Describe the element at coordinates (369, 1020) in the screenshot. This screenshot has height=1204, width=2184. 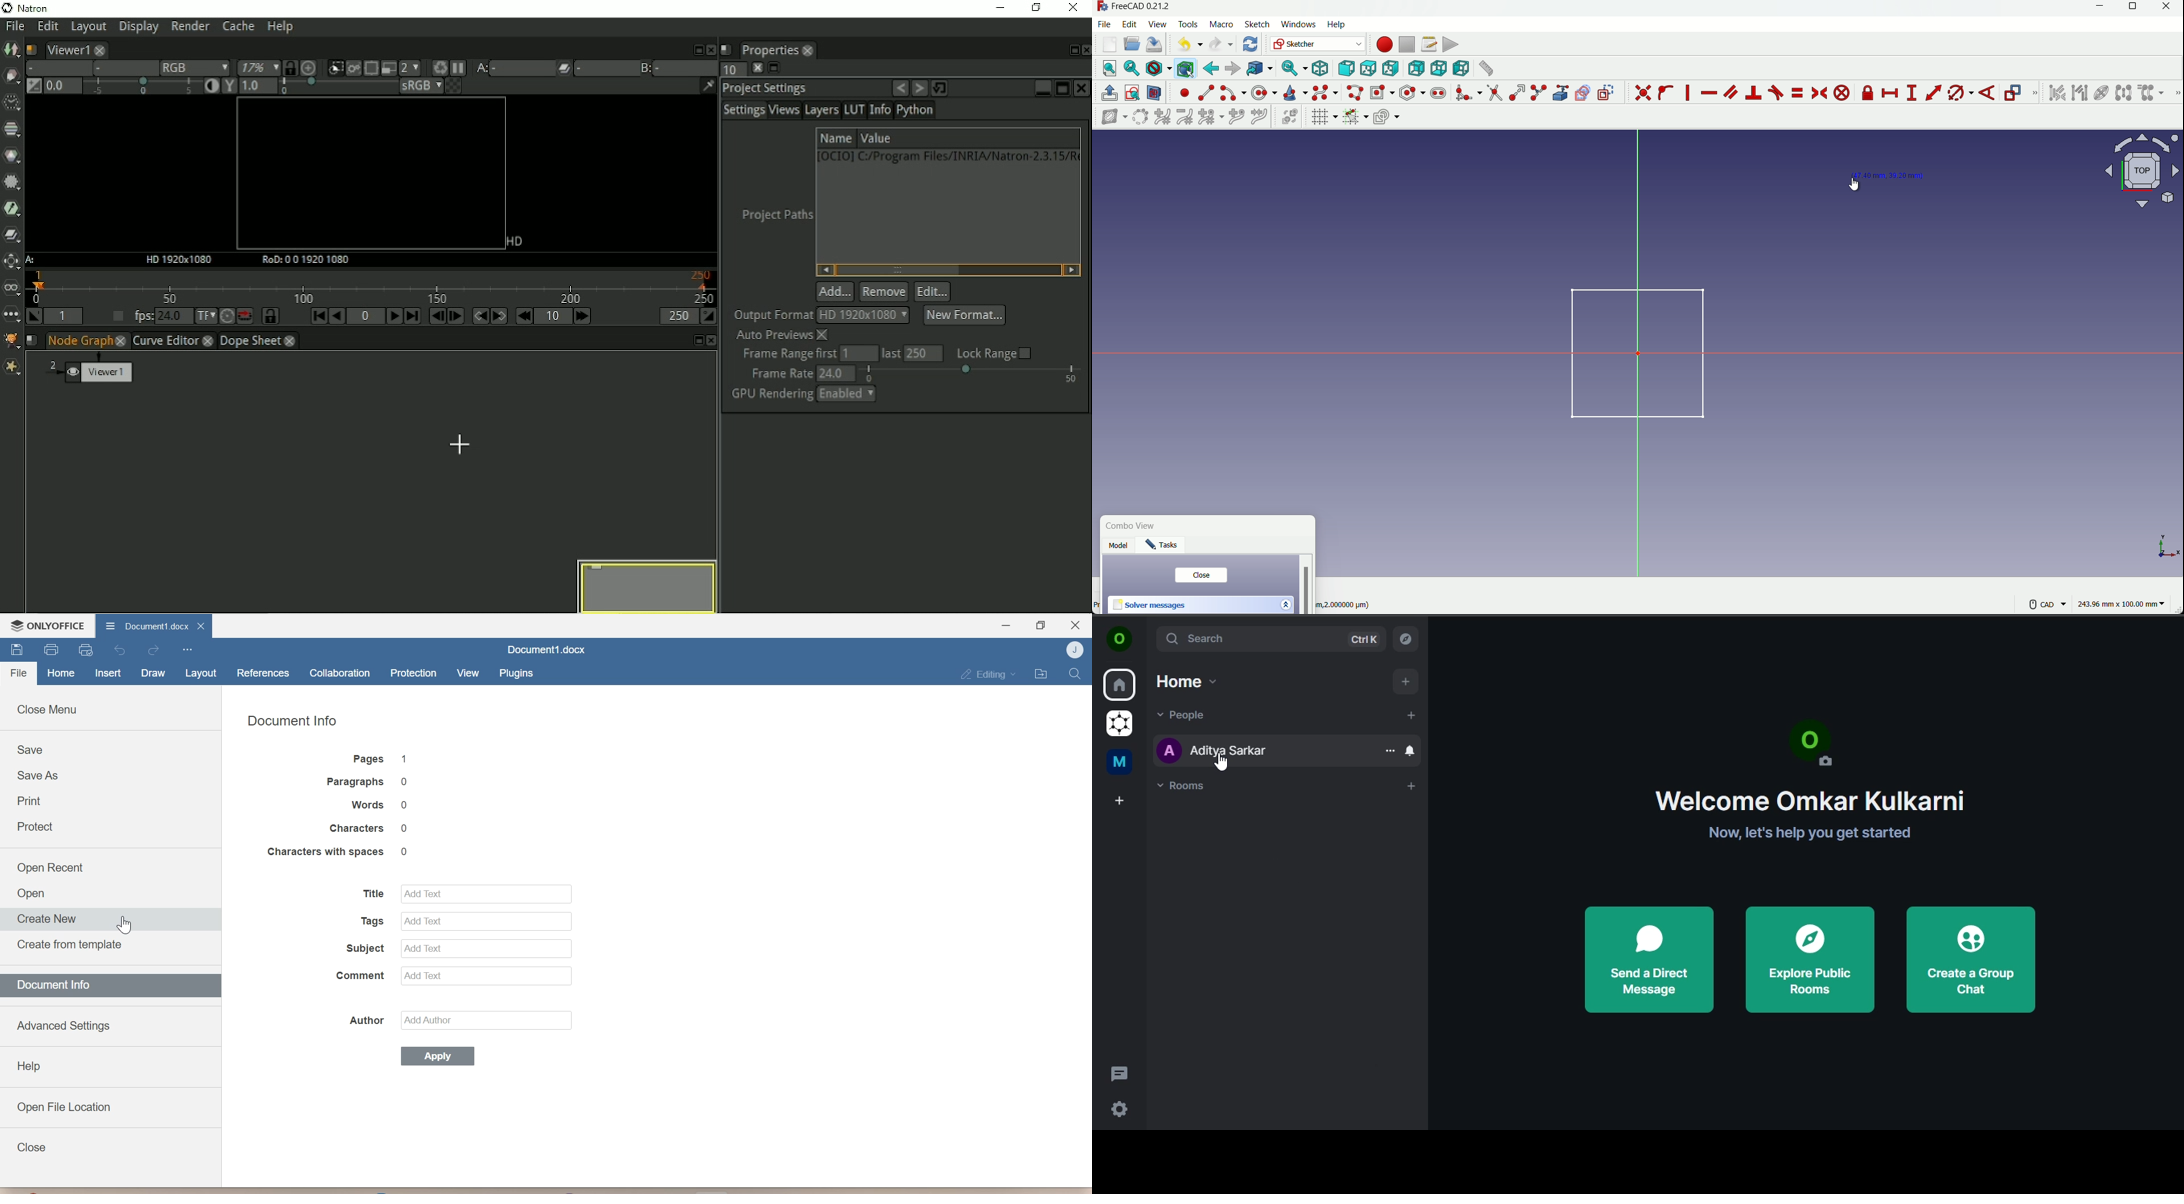
I see `Author` at that location.